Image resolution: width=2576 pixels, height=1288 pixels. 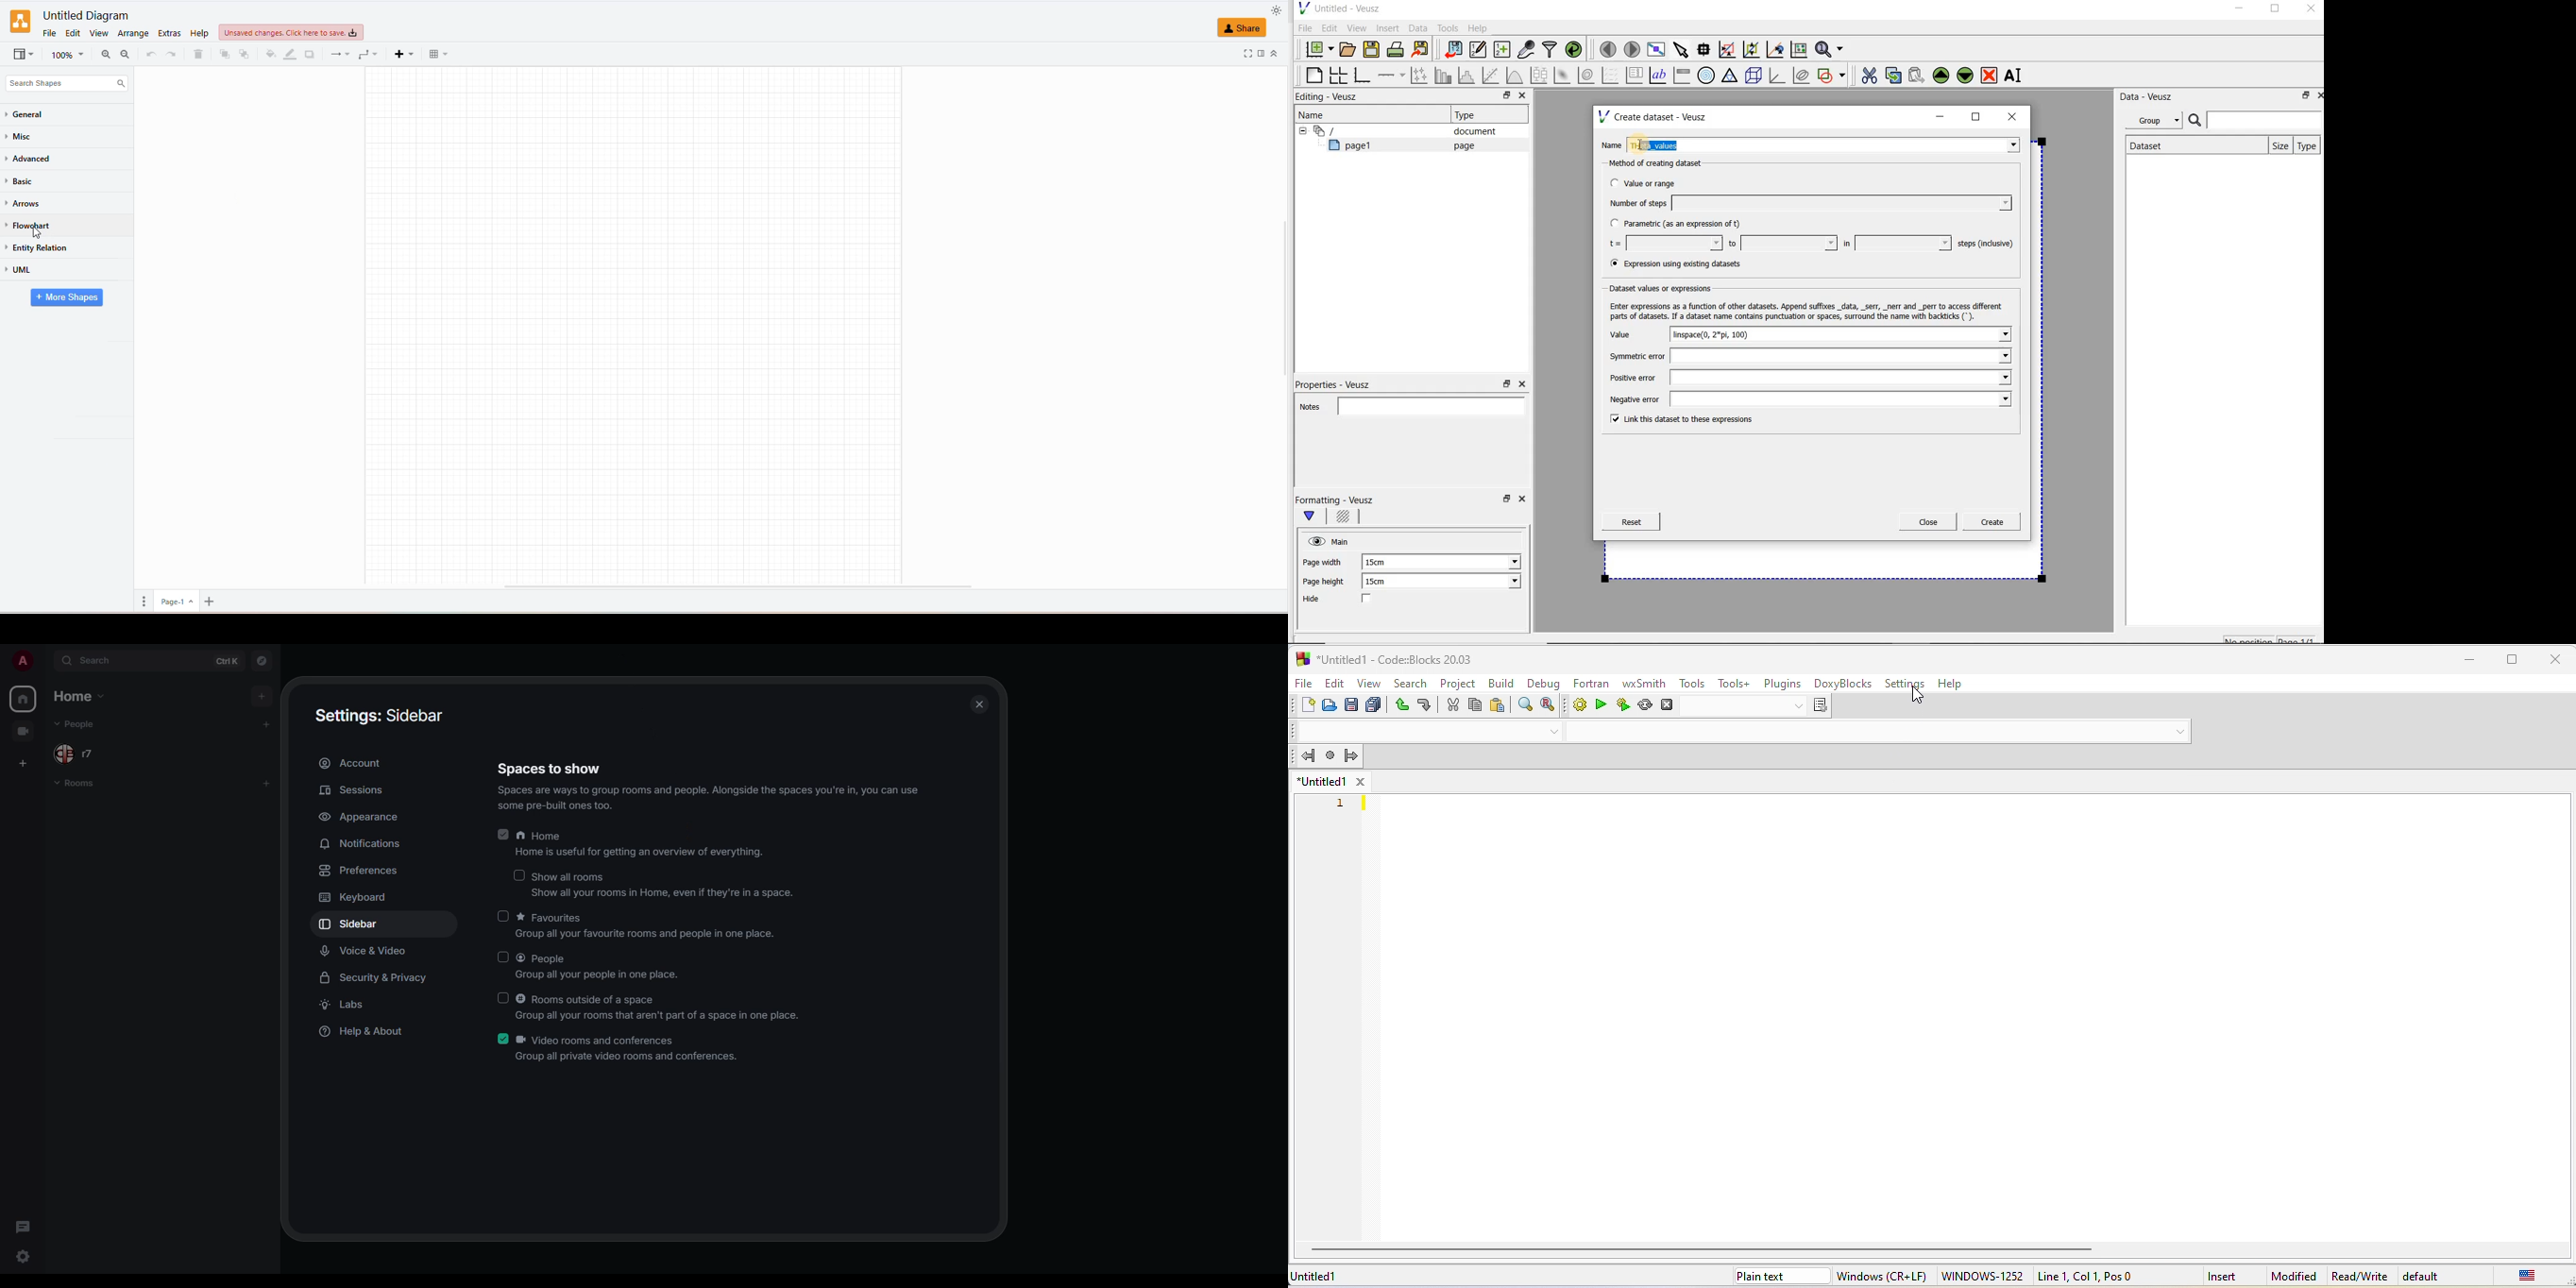 I want to click on page1/1, so click(x=2301, y=639).